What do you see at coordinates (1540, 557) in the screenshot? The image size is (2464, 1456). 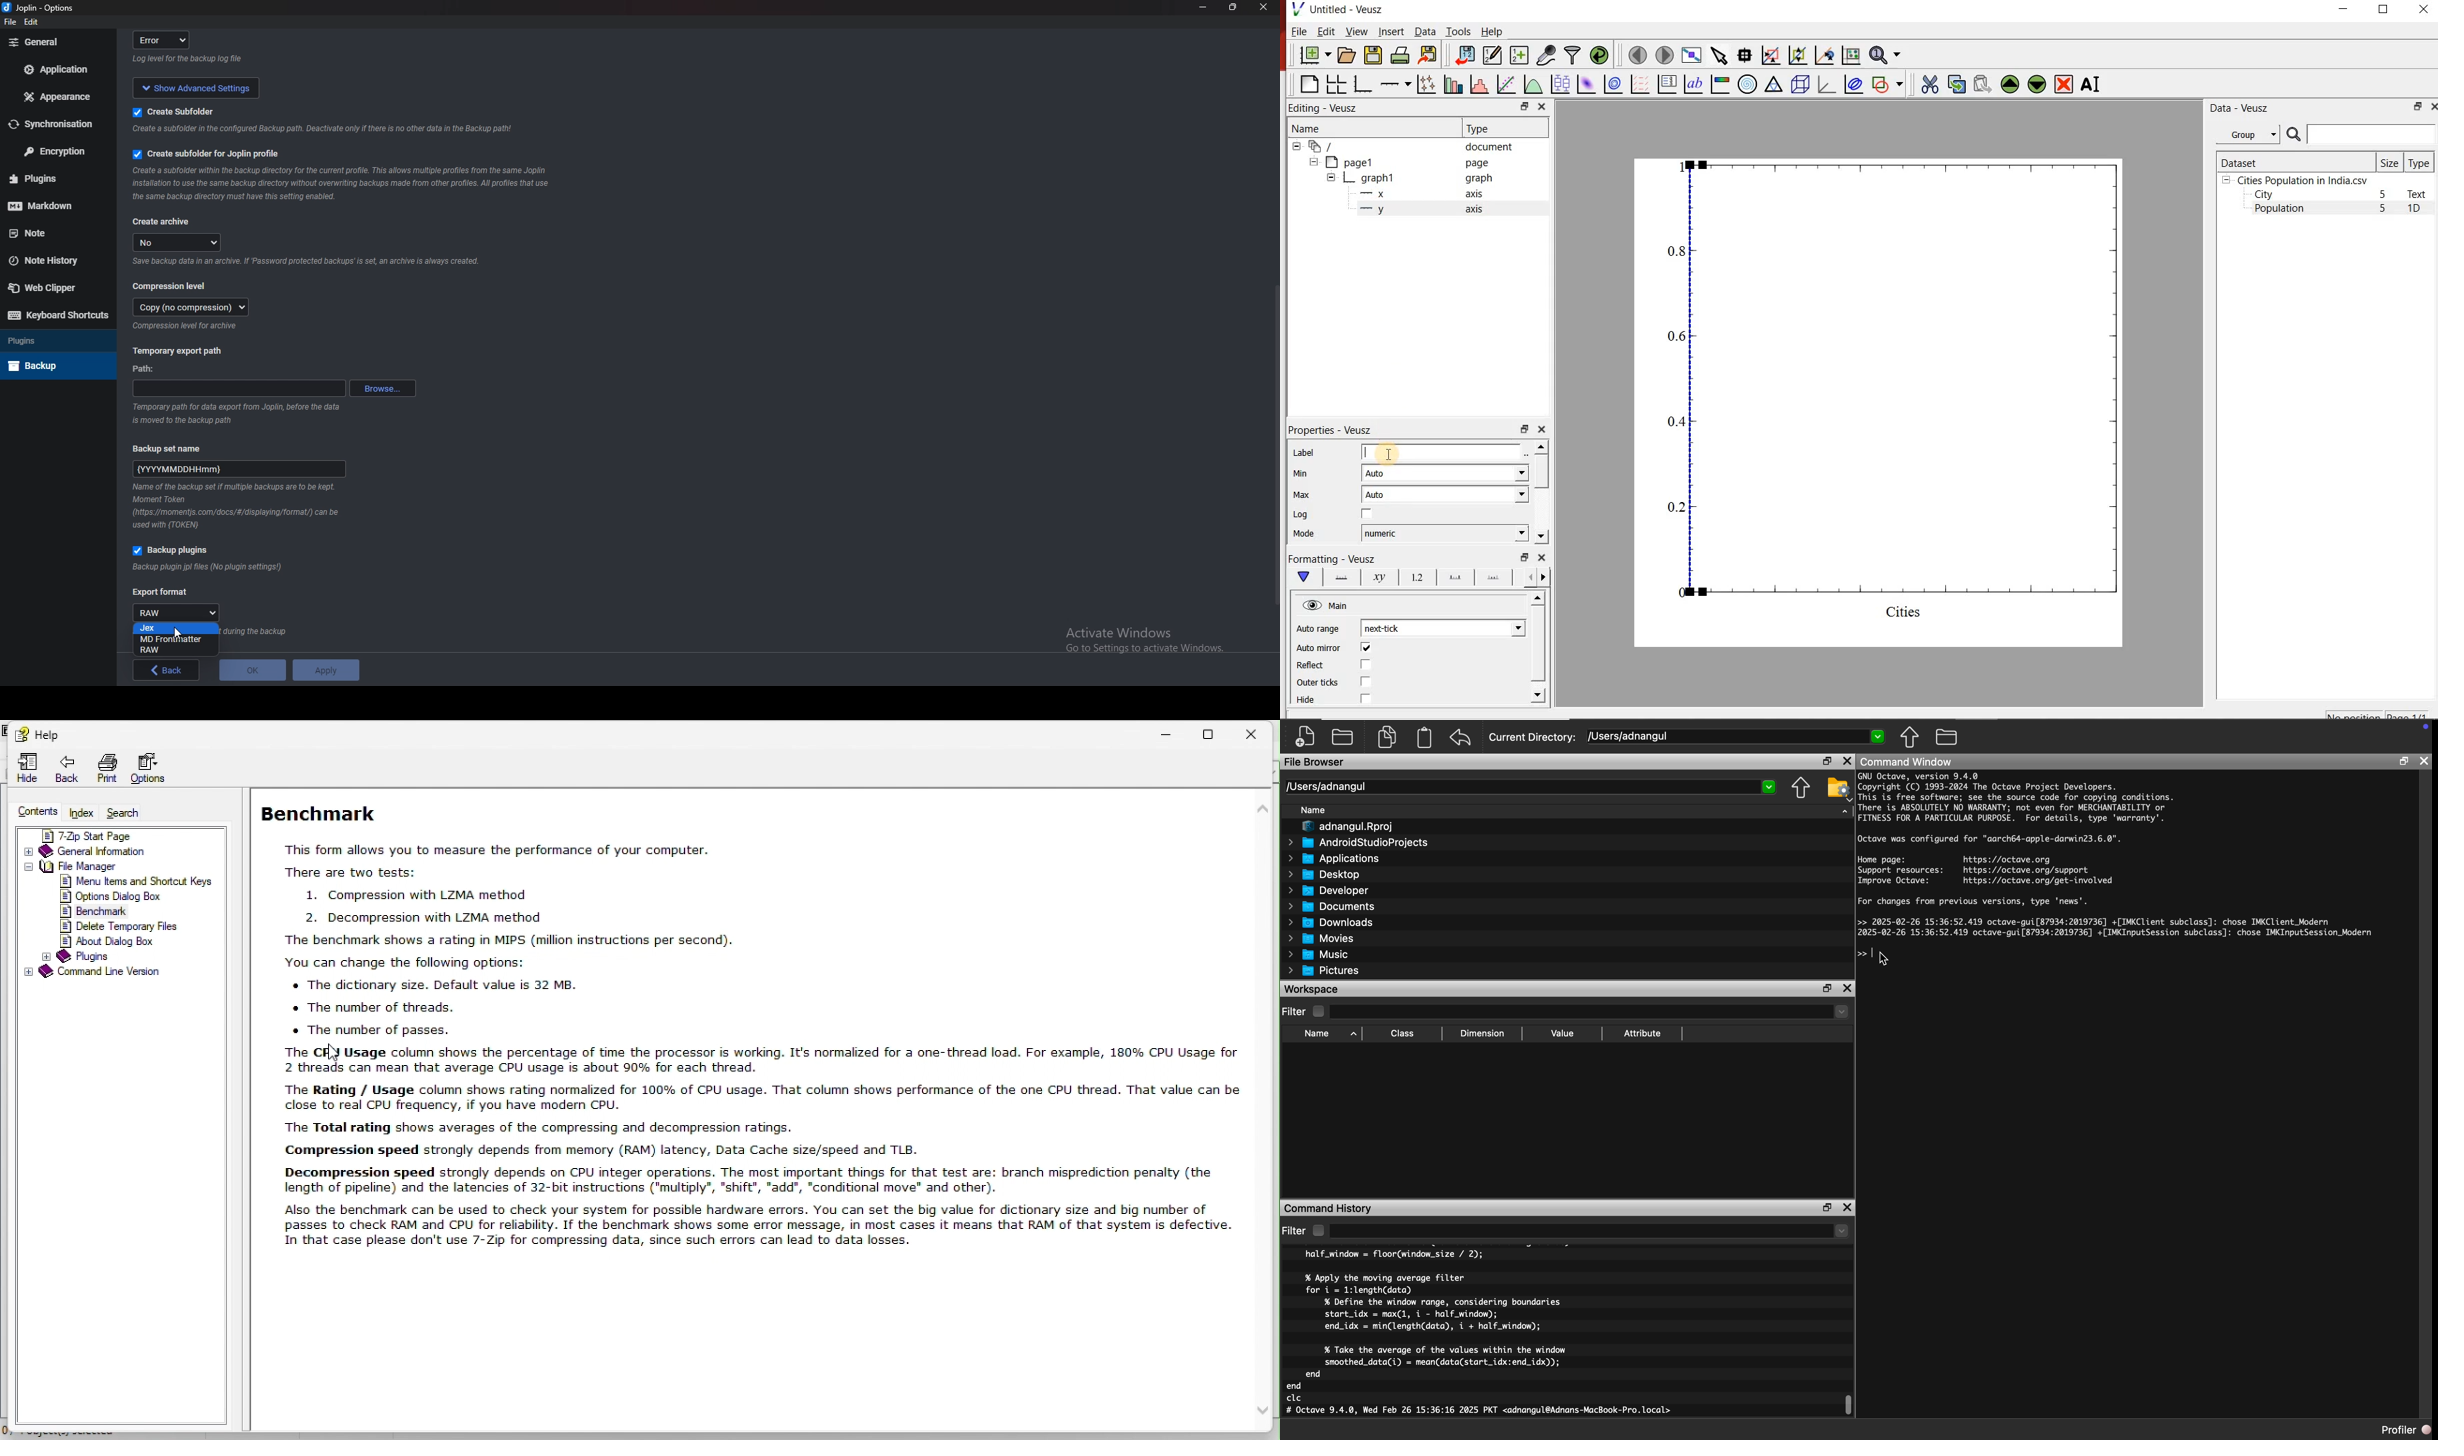 I see `close` at bounding box center [1540, 557].